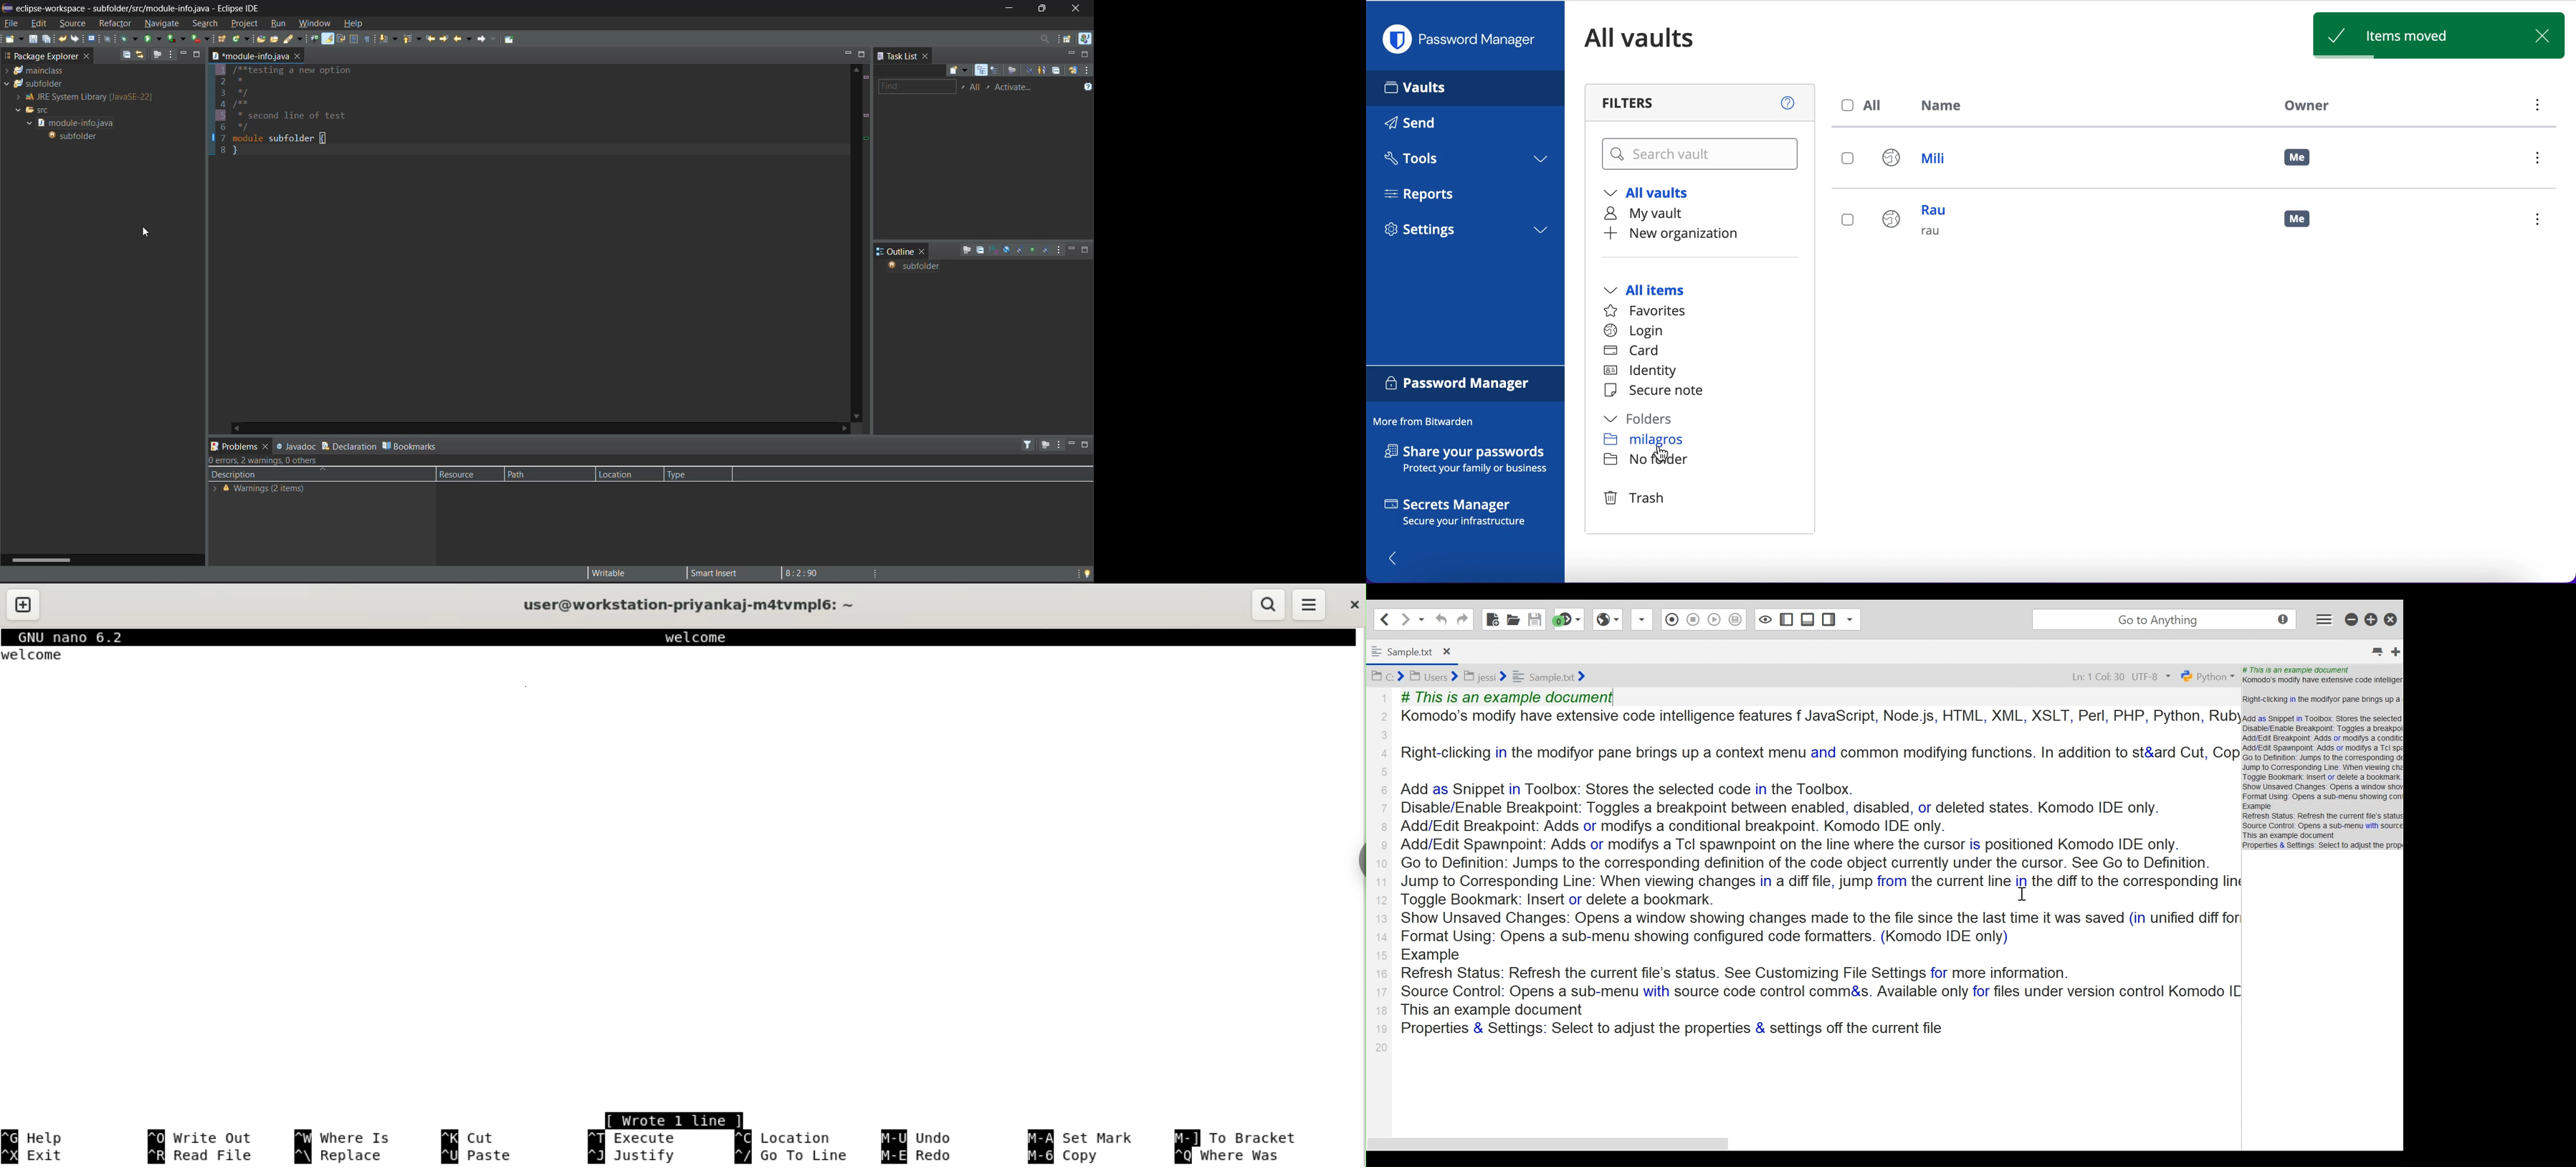 This screenshot has height=1176, width=2576. Describe the element at coordinates (1086, 250) in the screenshot. I see `maximize` at that location.